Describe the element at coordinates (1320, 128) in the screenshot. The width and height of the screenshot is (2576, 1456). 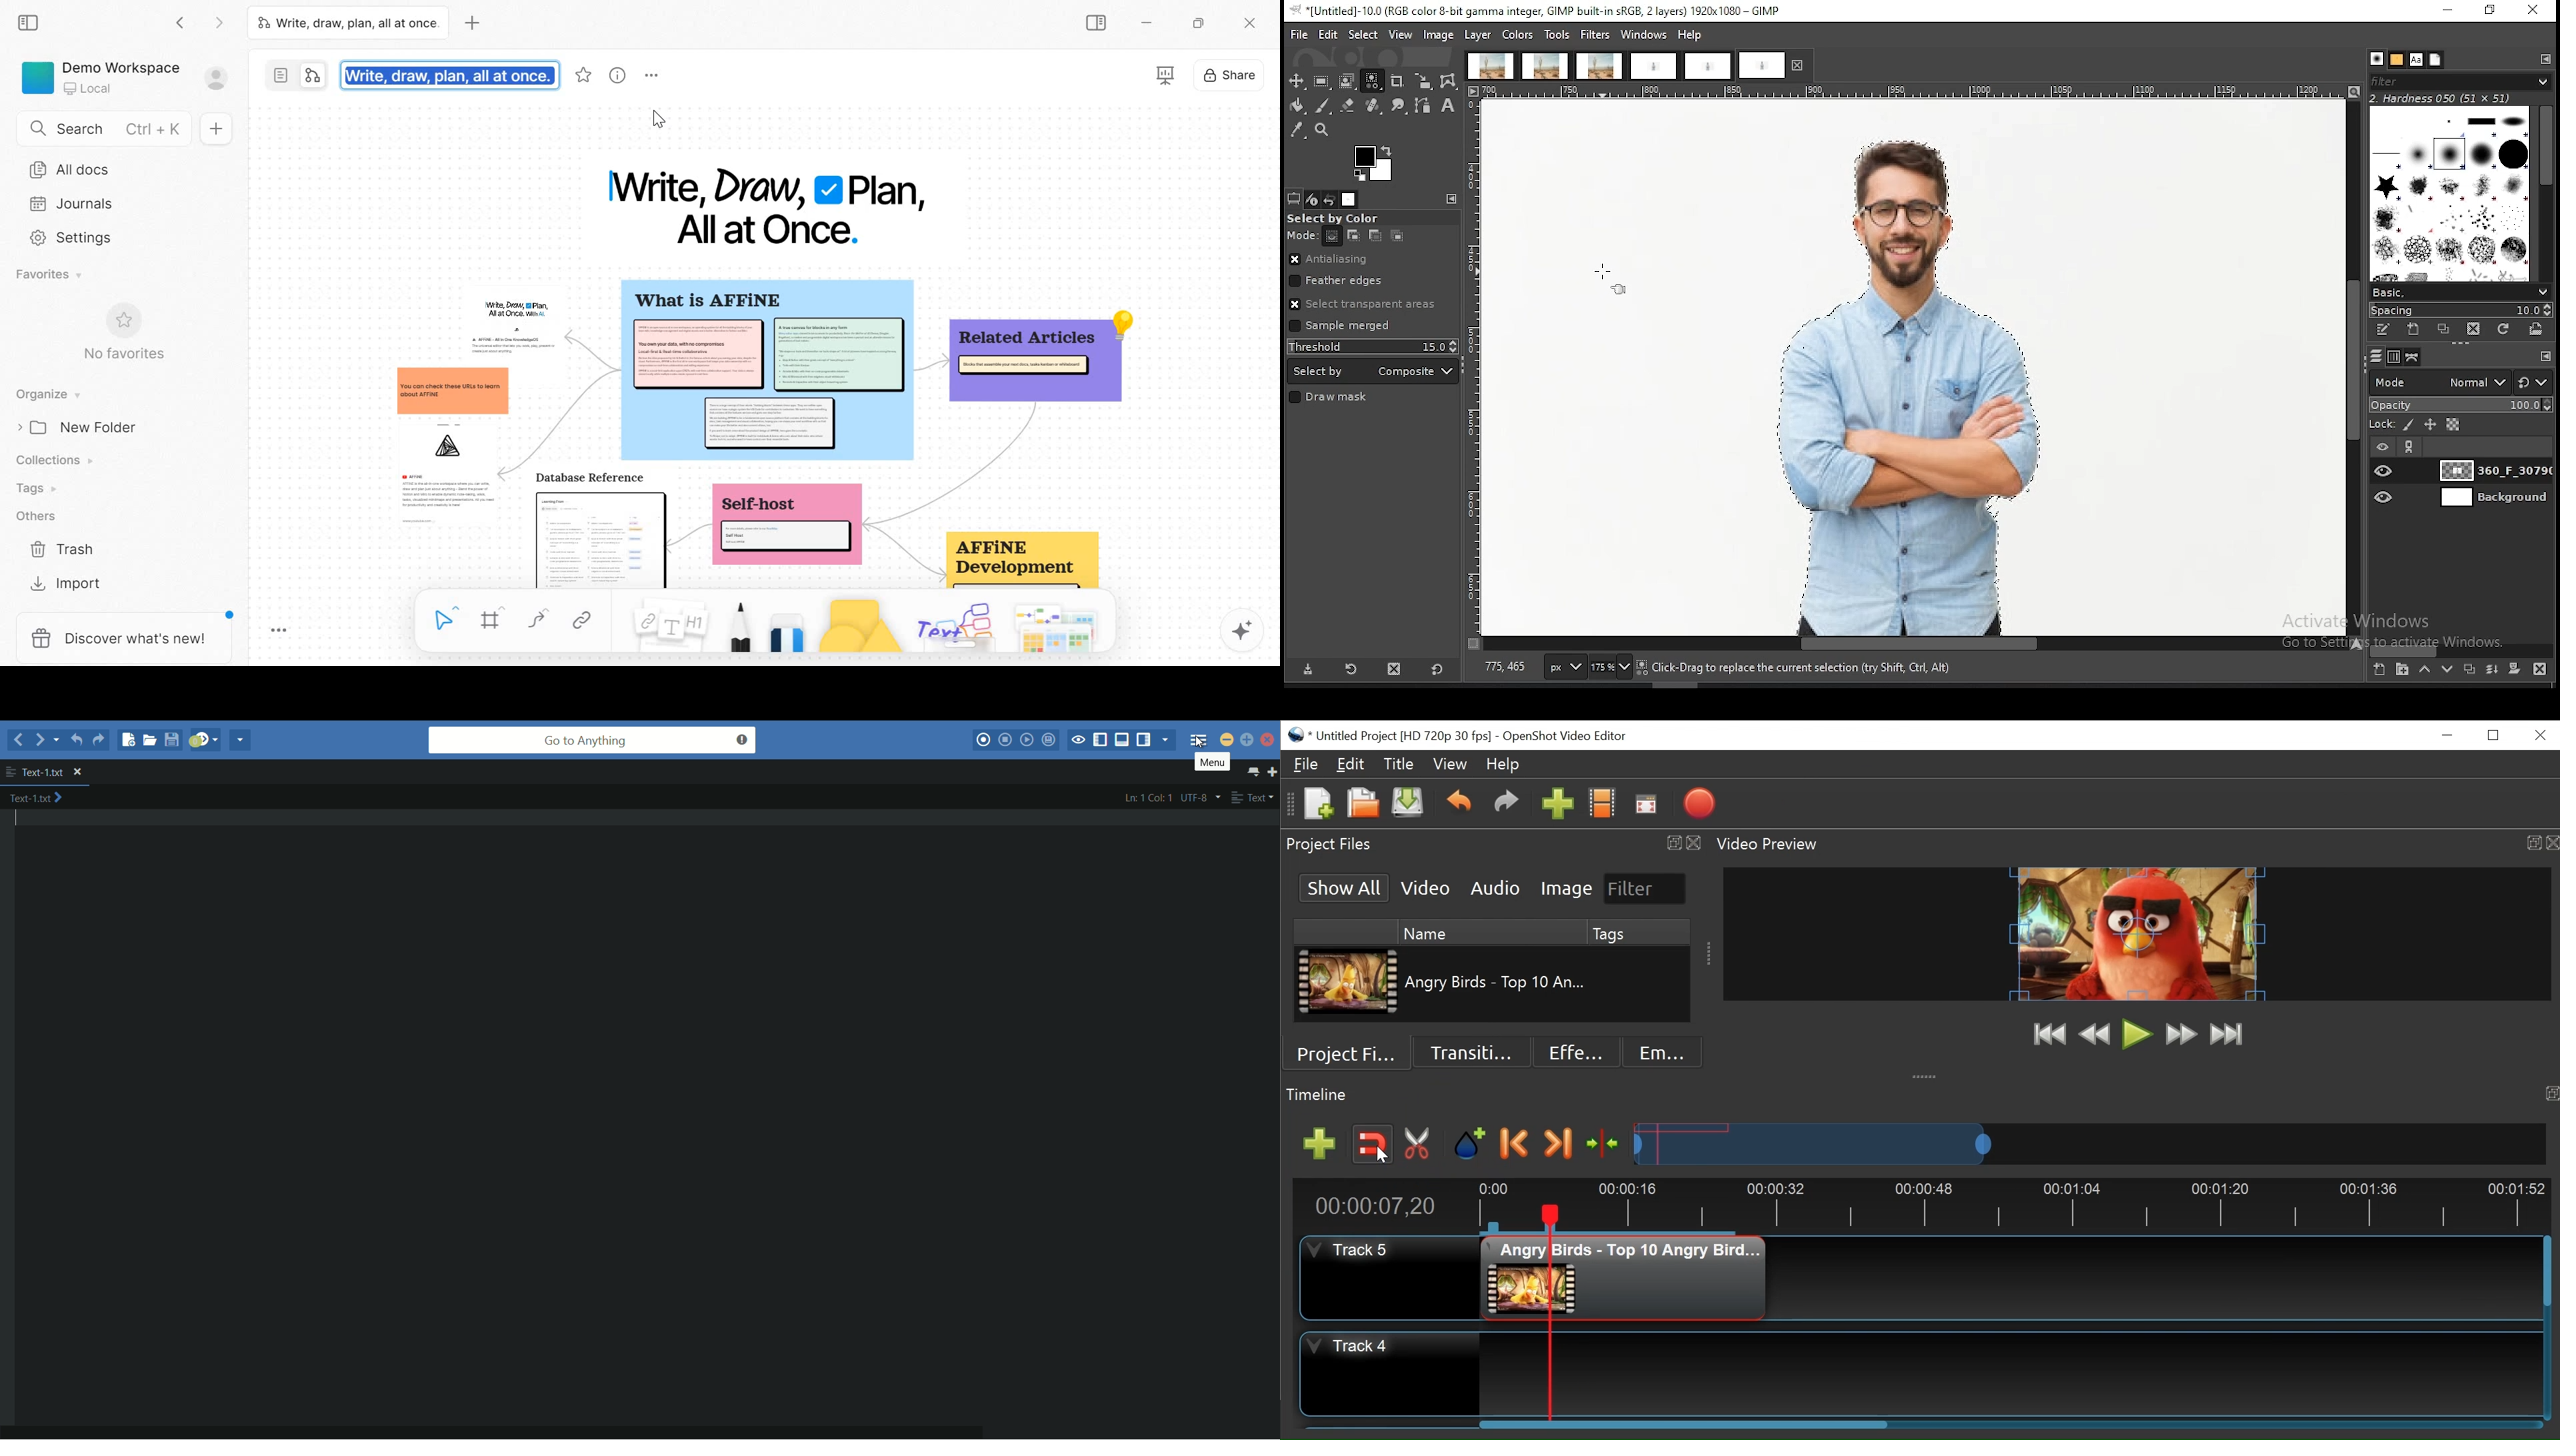
I see `zoom tool` at that location.